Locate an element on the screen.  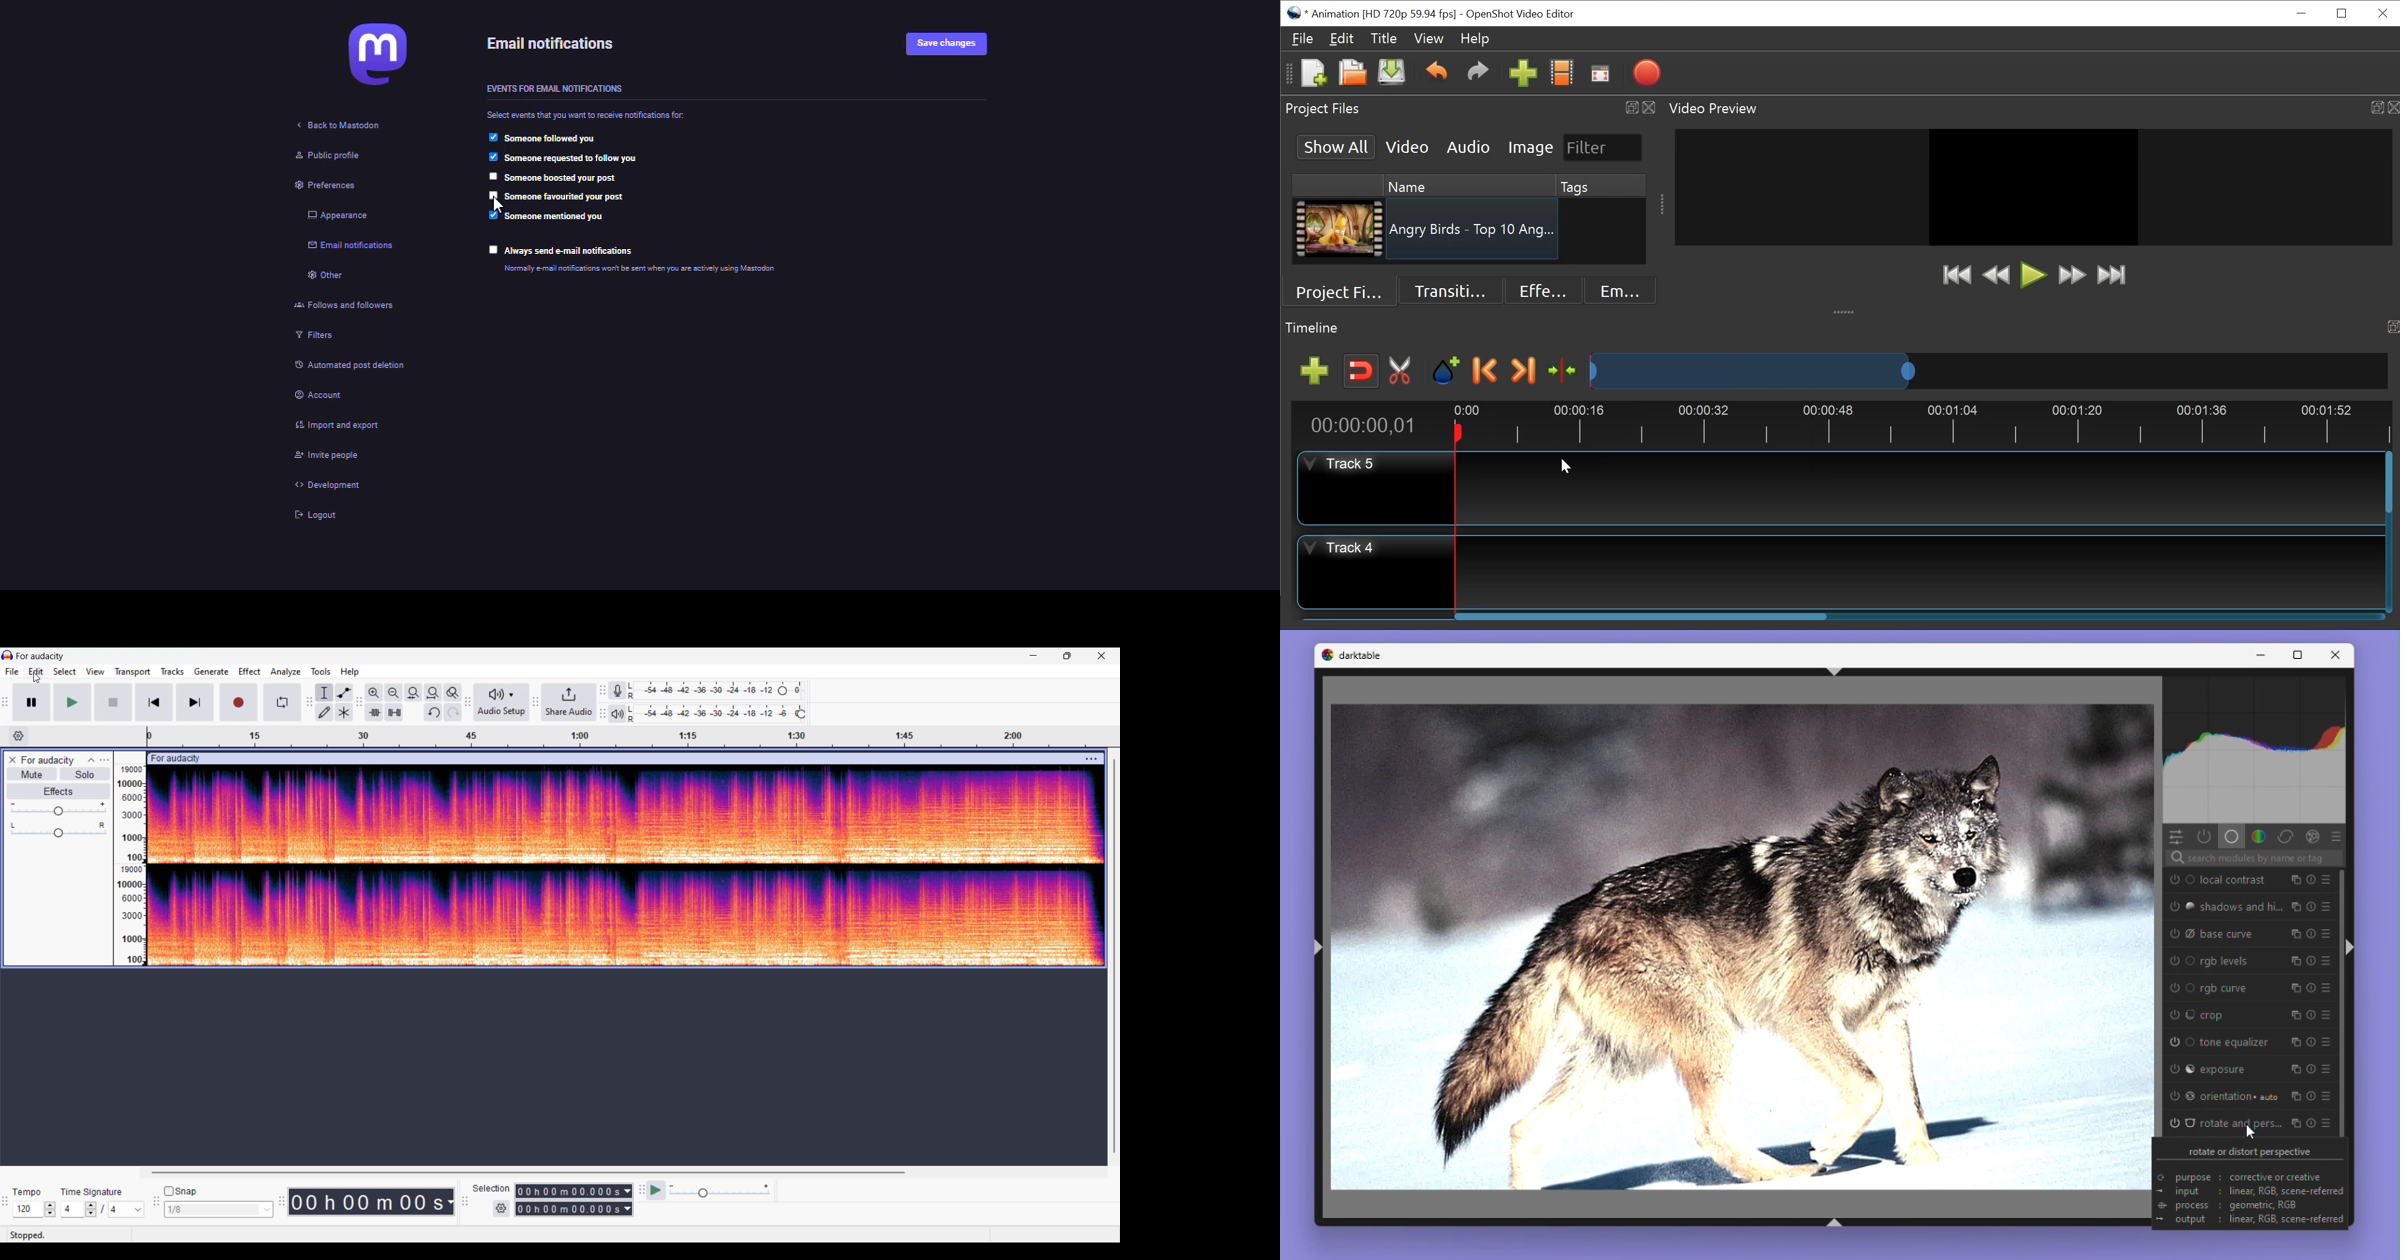
Tone equaliser is located at coordinates (2251, 1040).